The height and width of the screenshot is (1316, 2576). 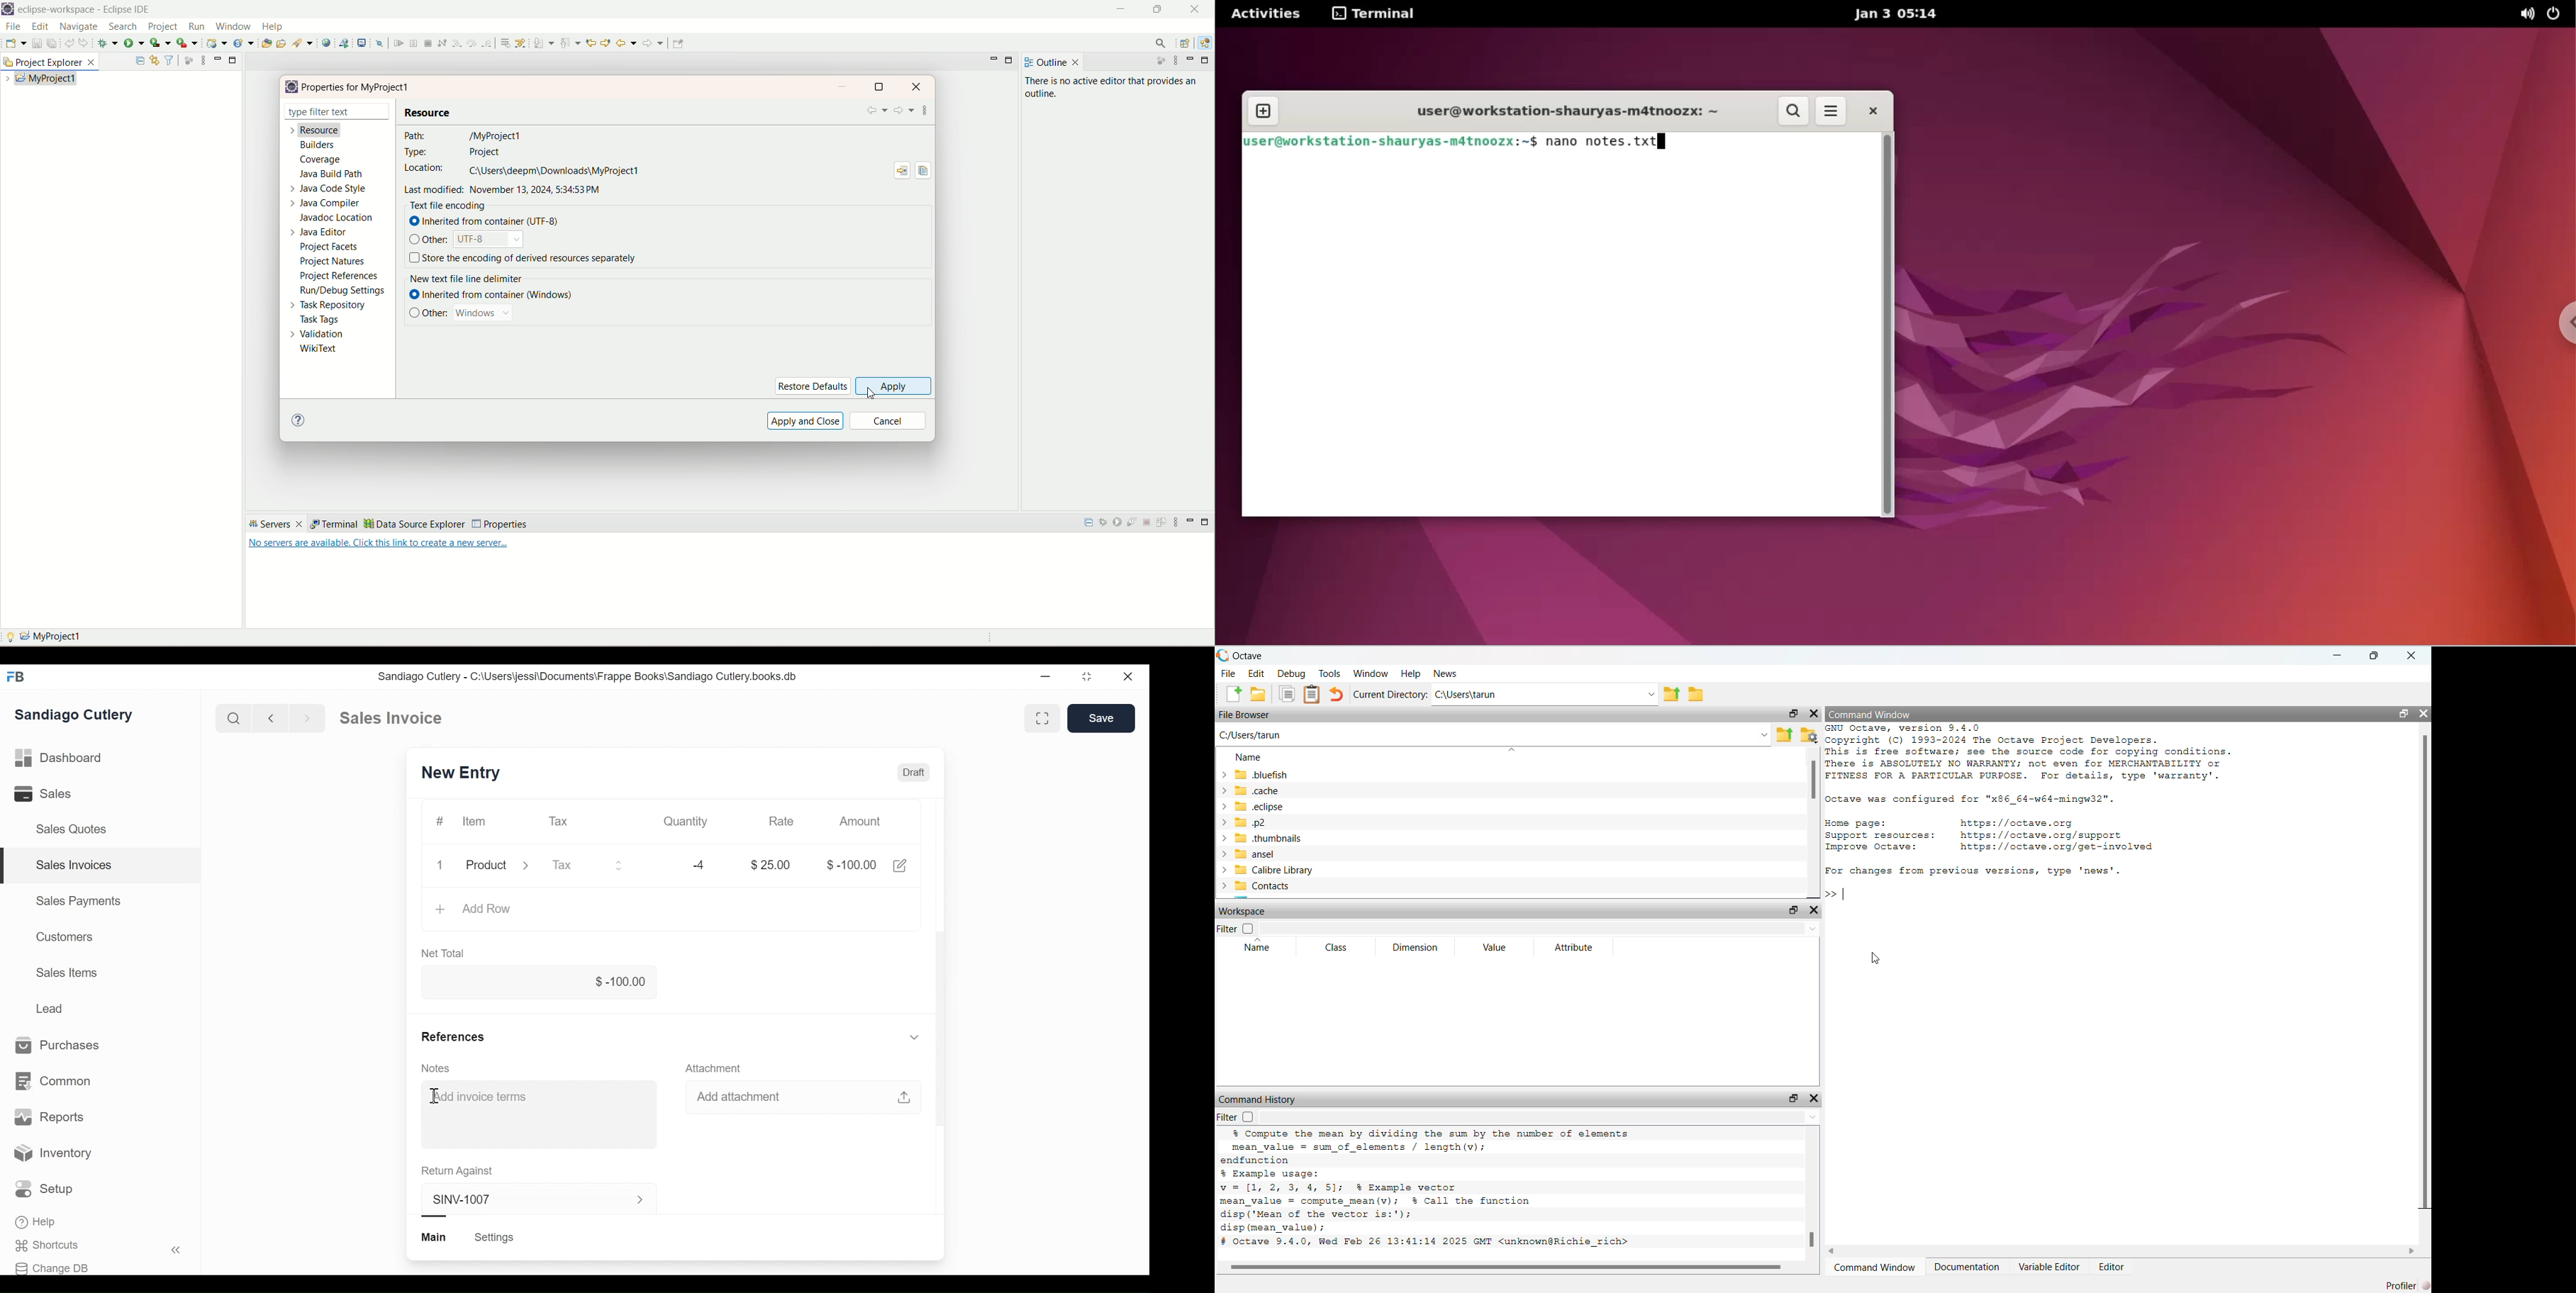 I want to click on sound options, so click(x=2526, y=13).